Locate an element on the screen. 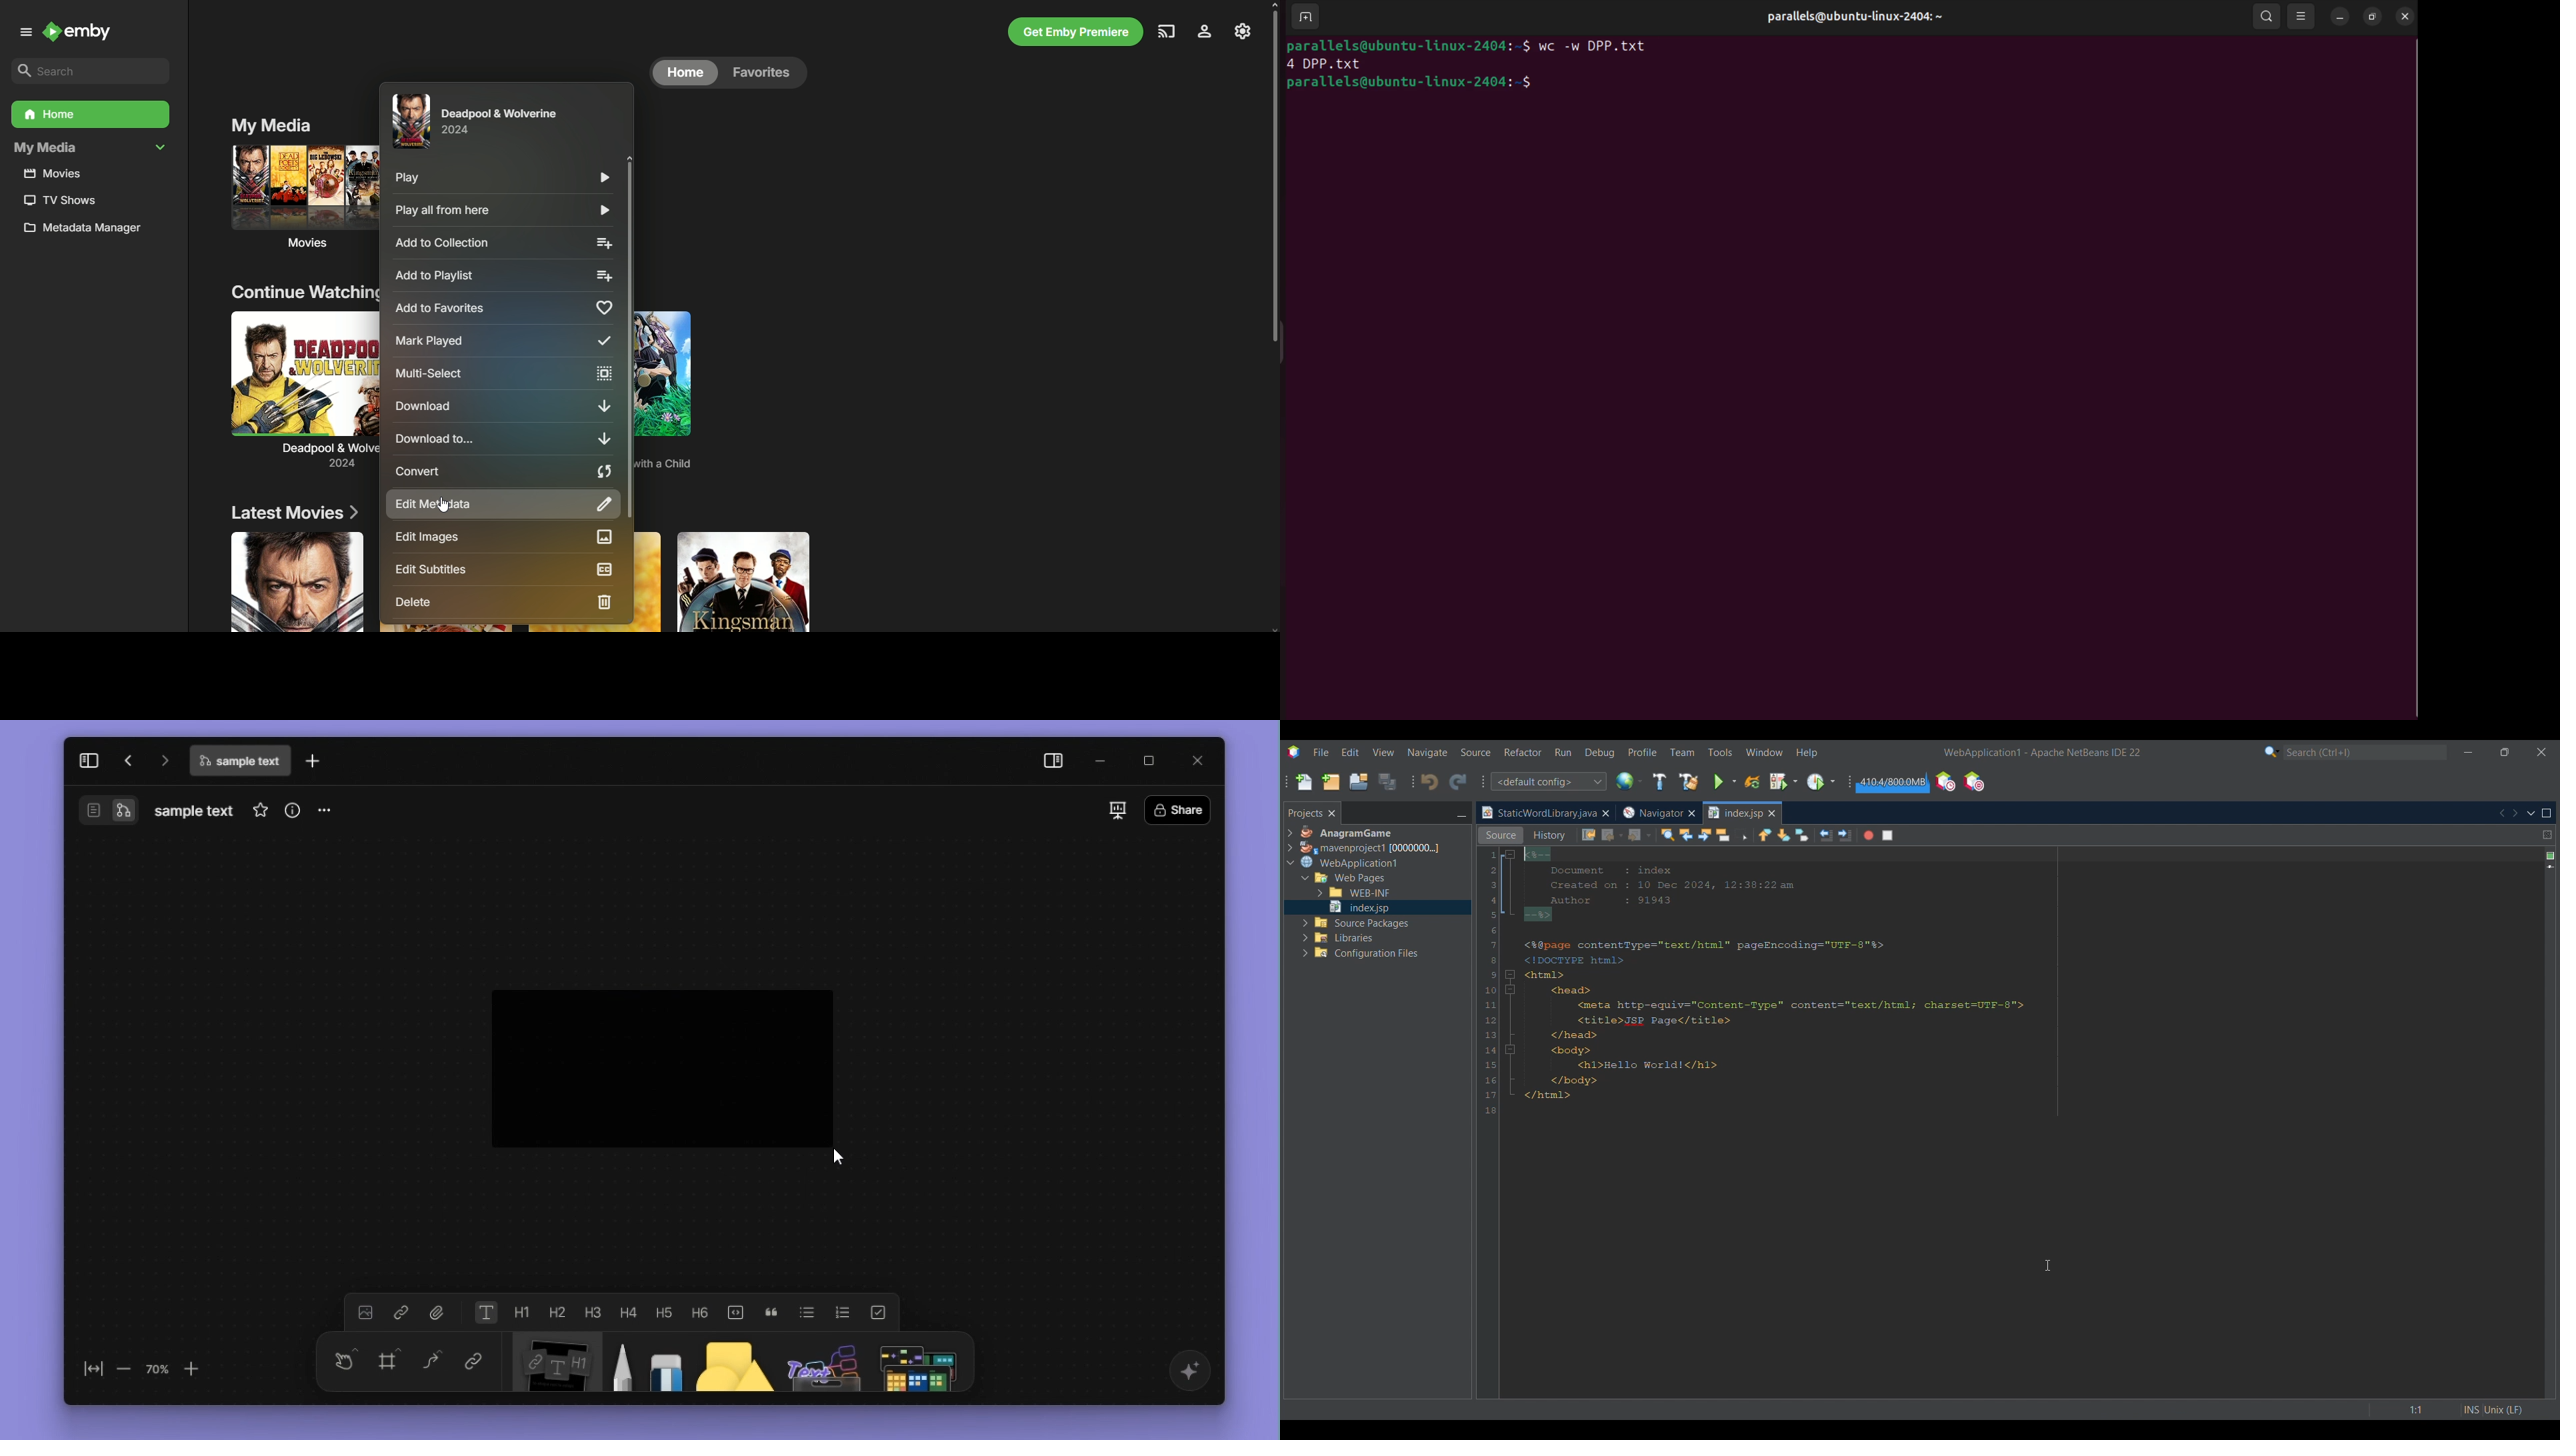  Metadata manager is located at coordinates (88, 231).